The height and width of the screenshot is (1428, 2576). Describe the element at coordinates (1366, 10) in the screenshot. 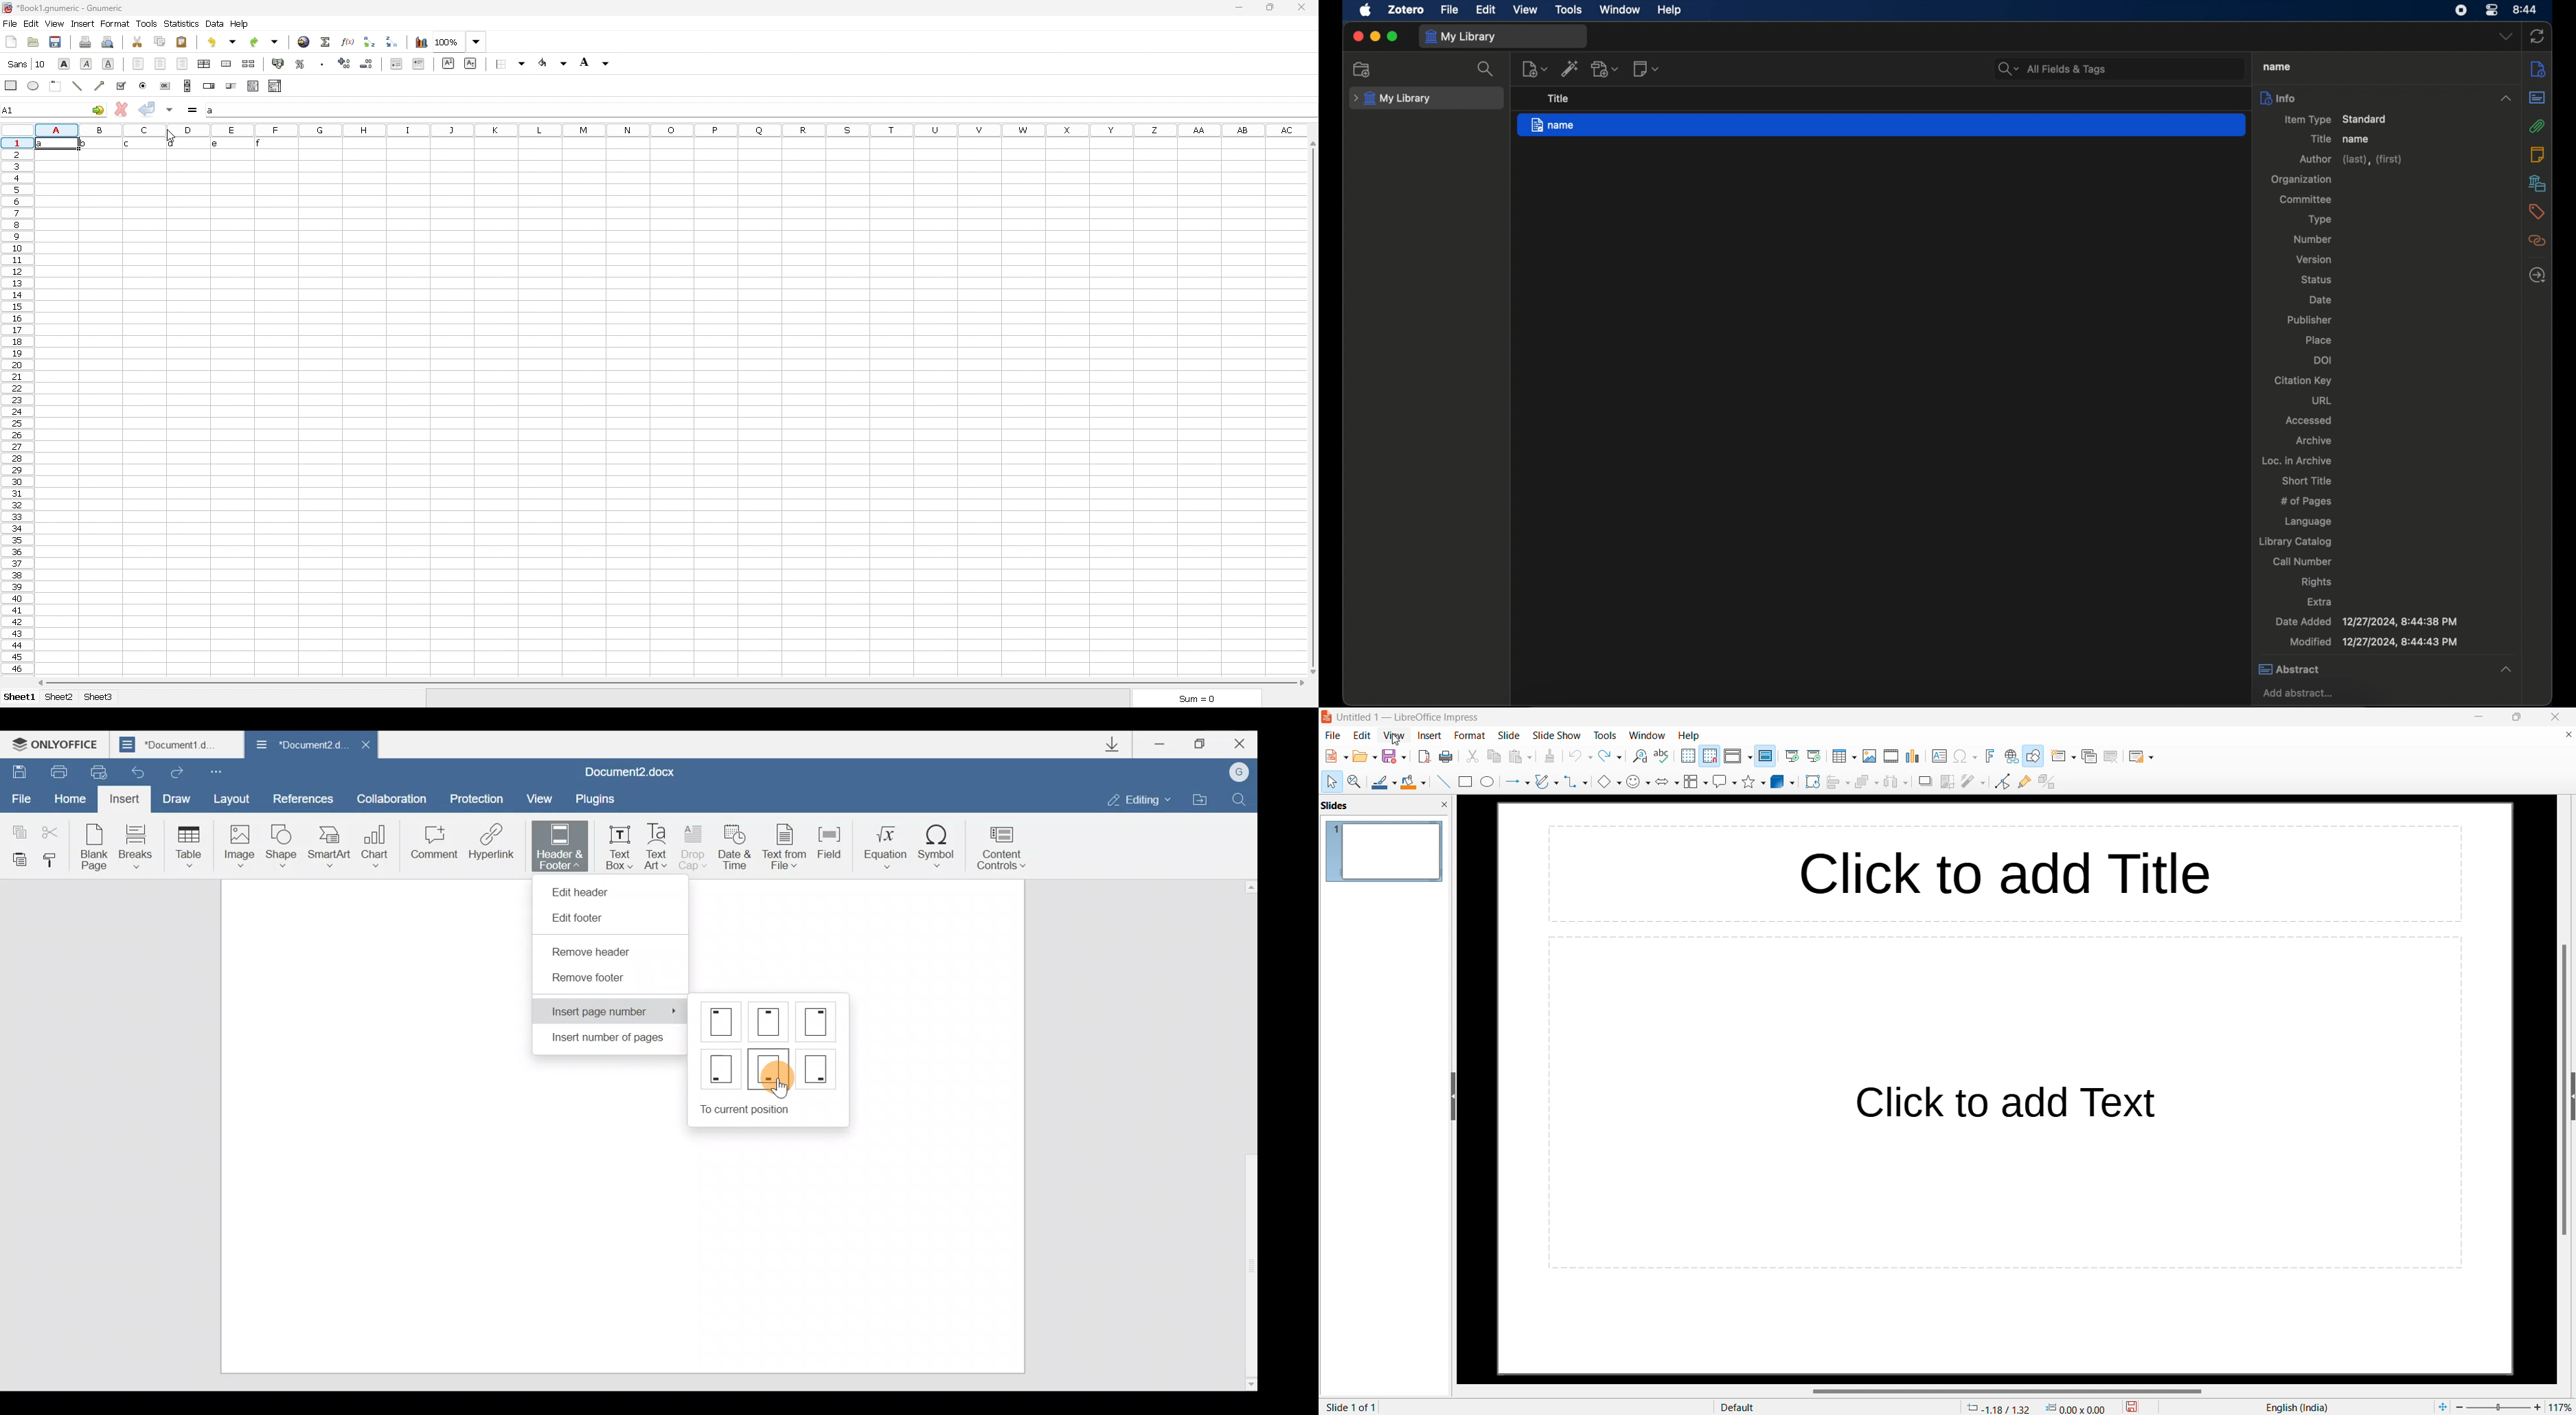

I see `apple` at that location.